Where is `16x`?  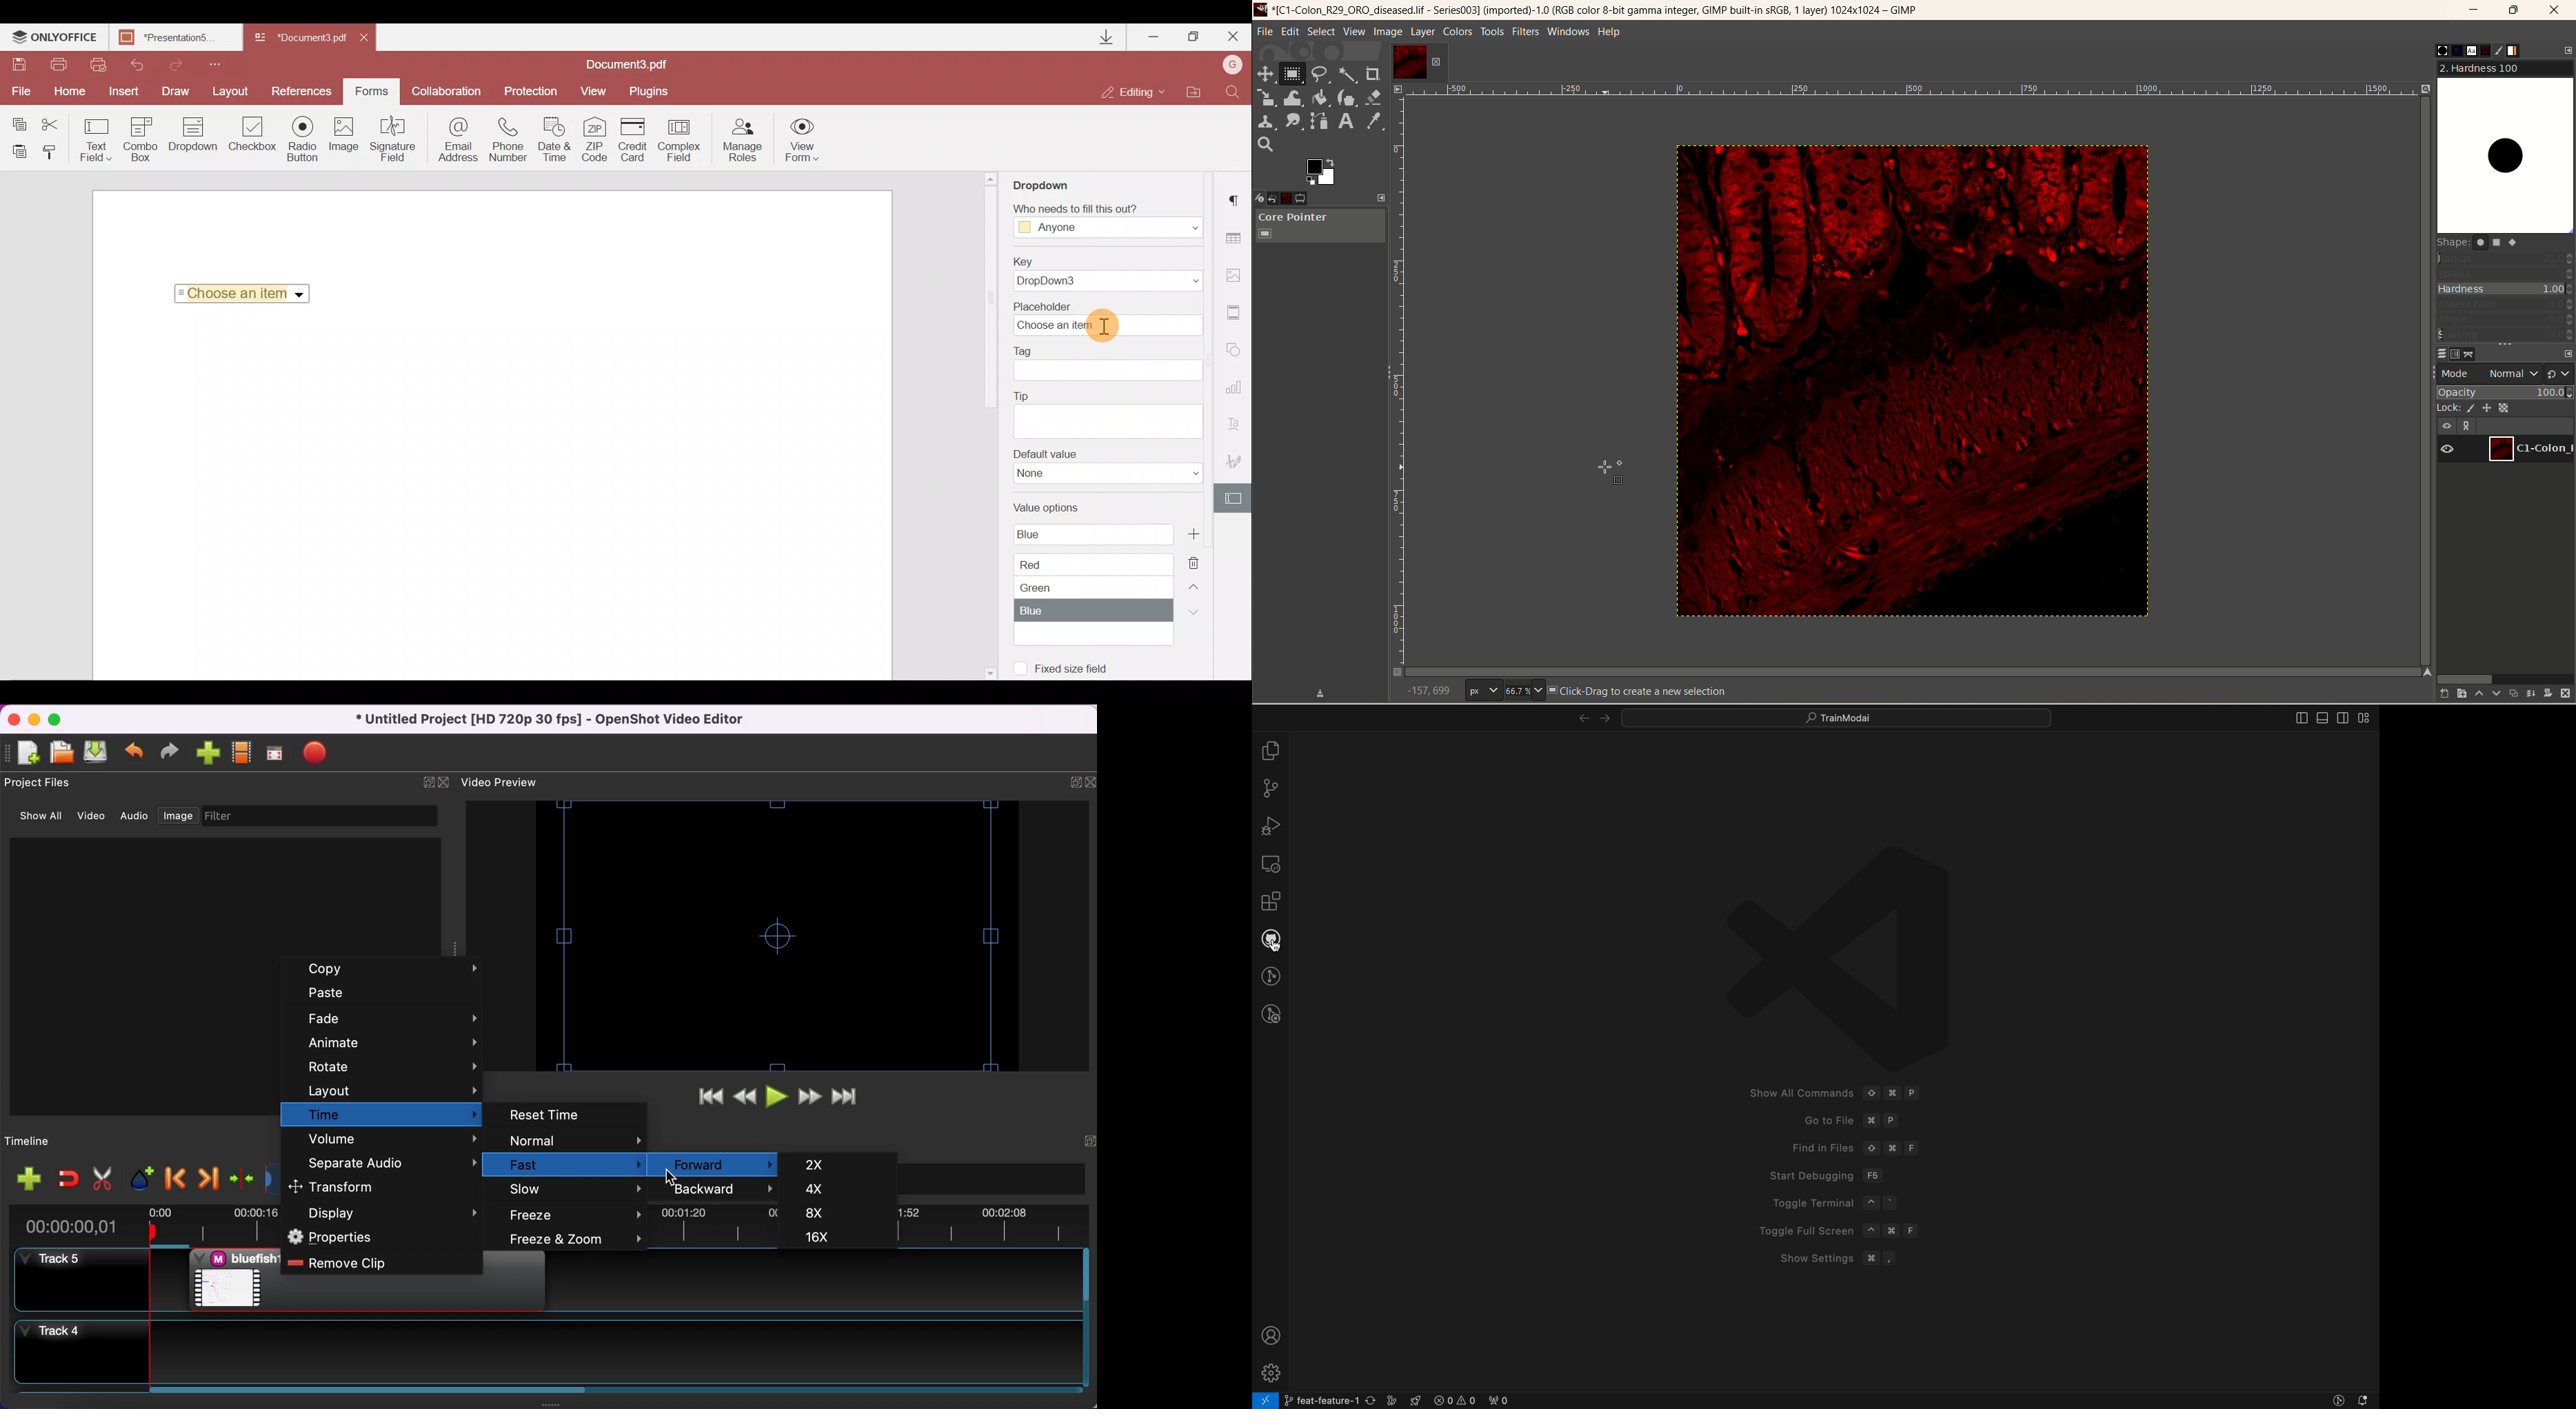
16x is located at coordinates (834, 1238).